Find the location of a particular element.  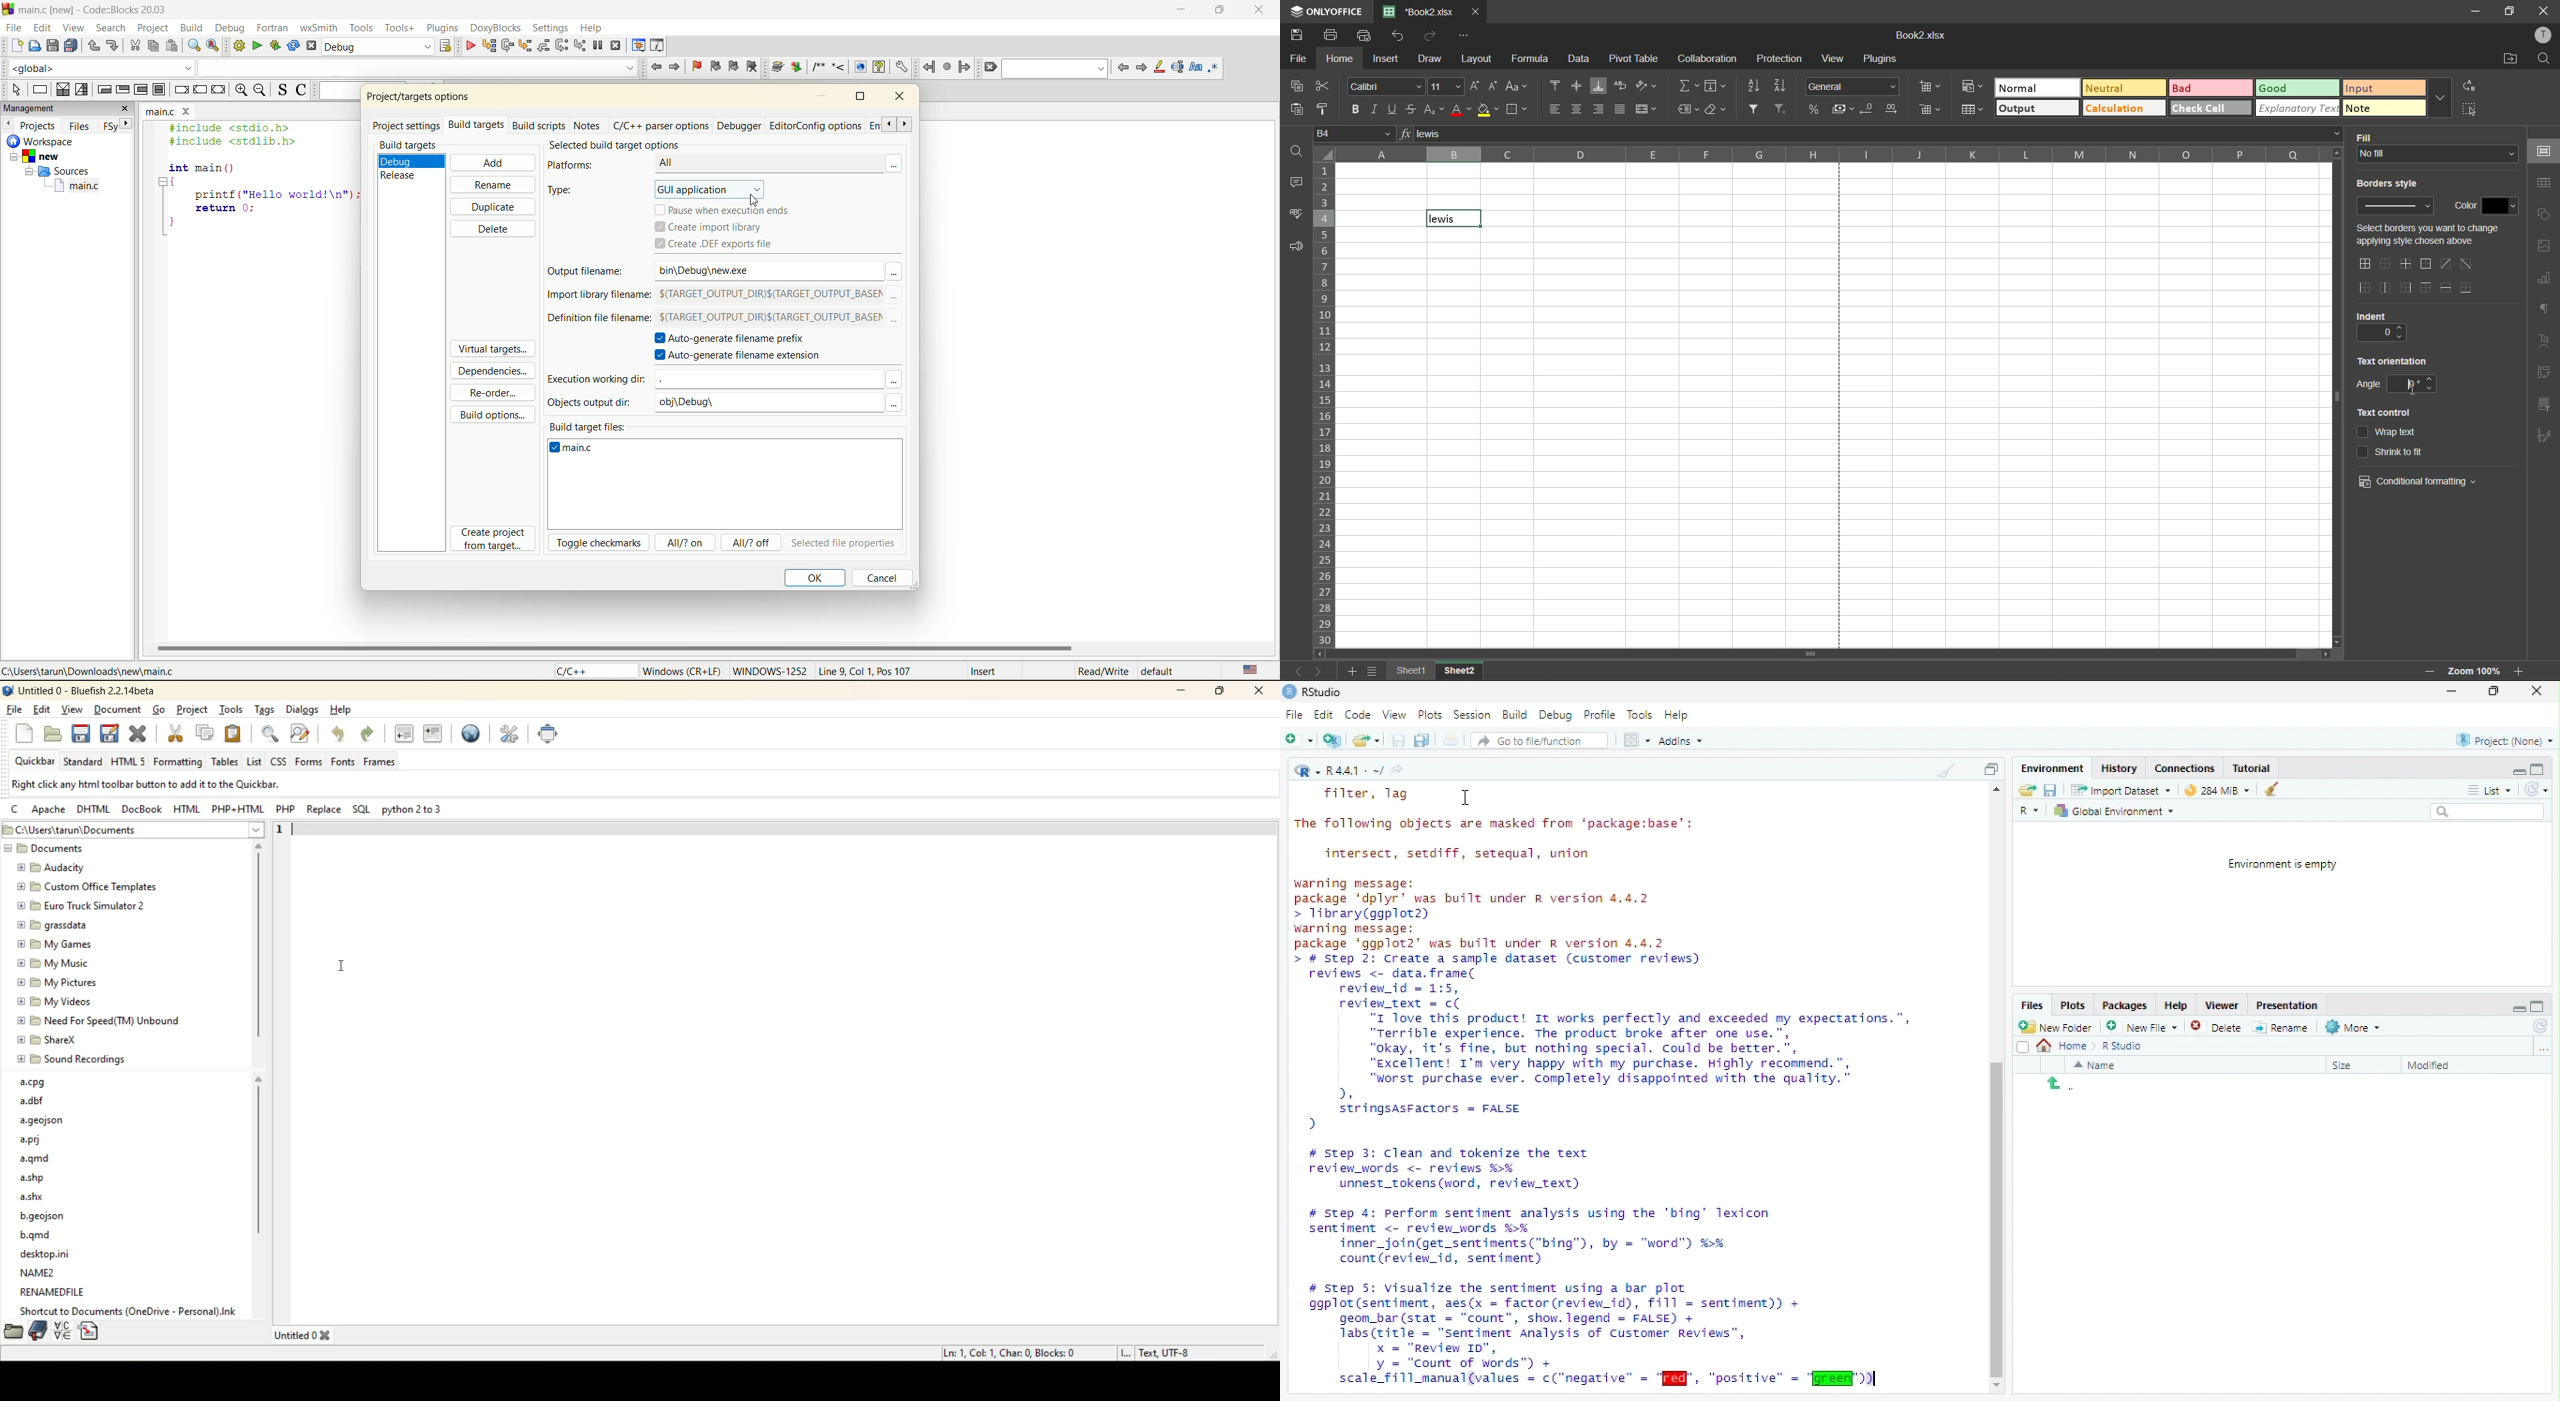

various info is located at coordinates (659, 44).